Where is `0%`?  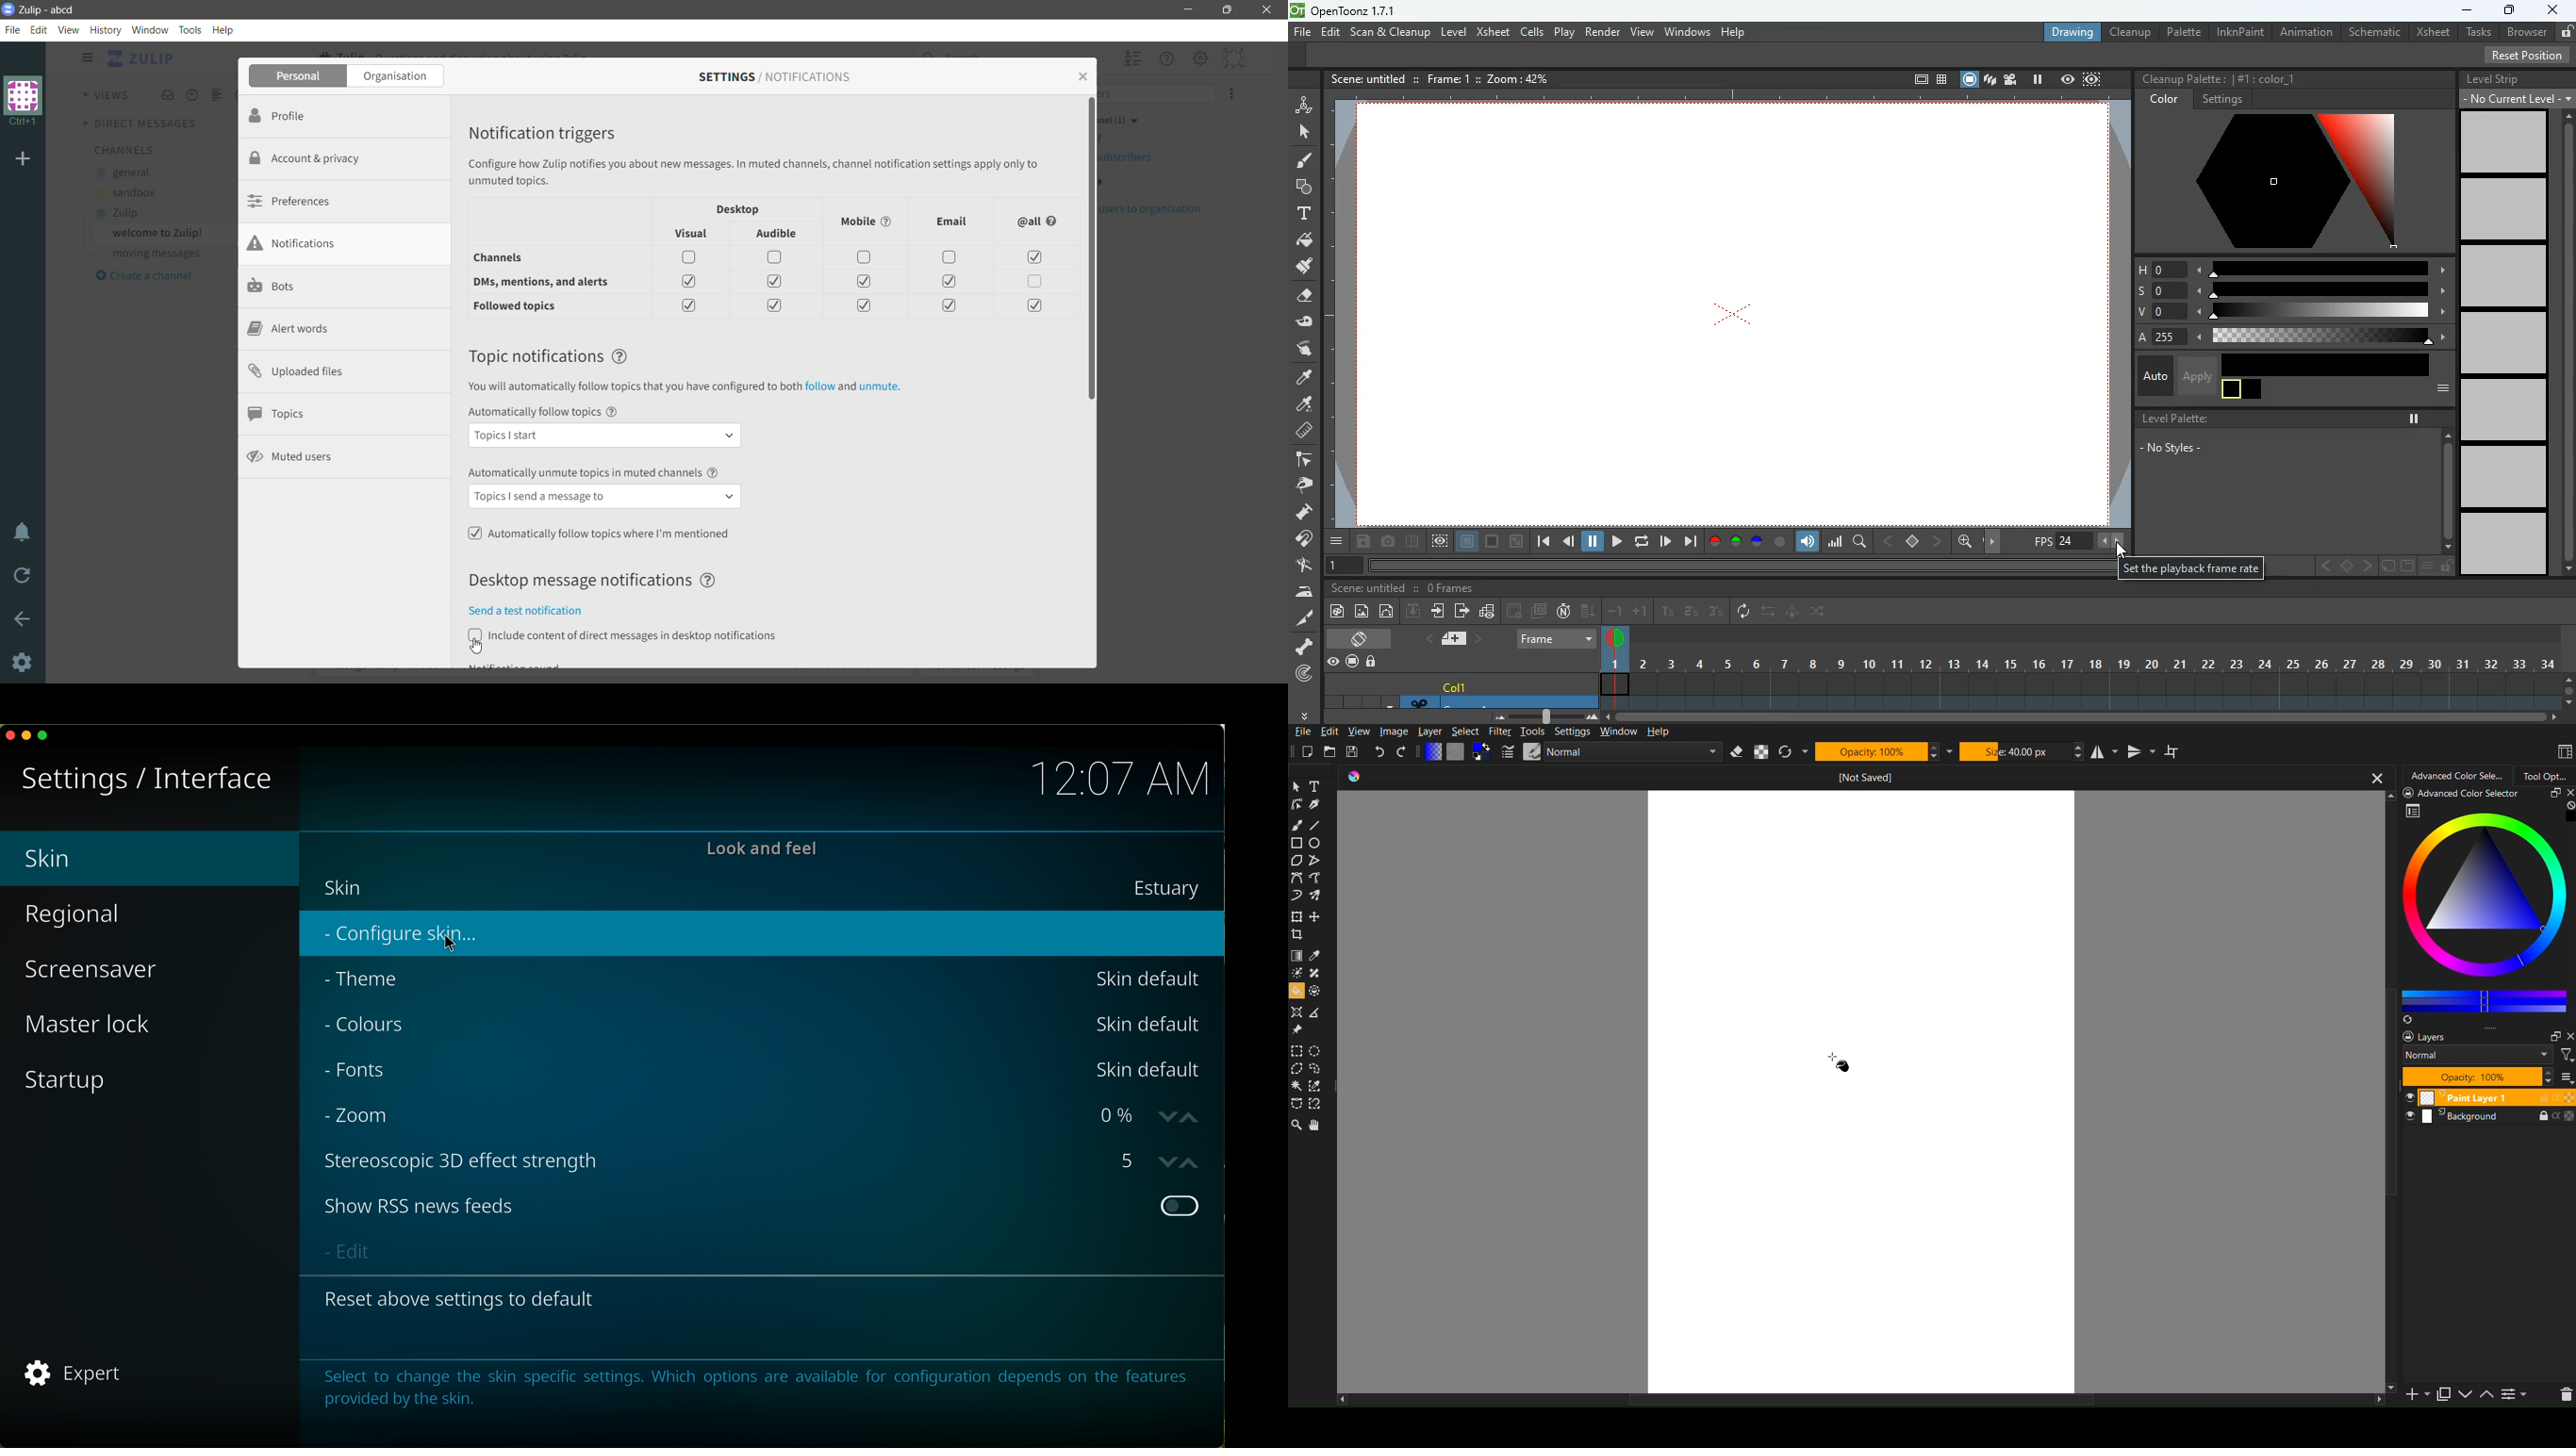 0% is located at coordinates (1121, 1115).